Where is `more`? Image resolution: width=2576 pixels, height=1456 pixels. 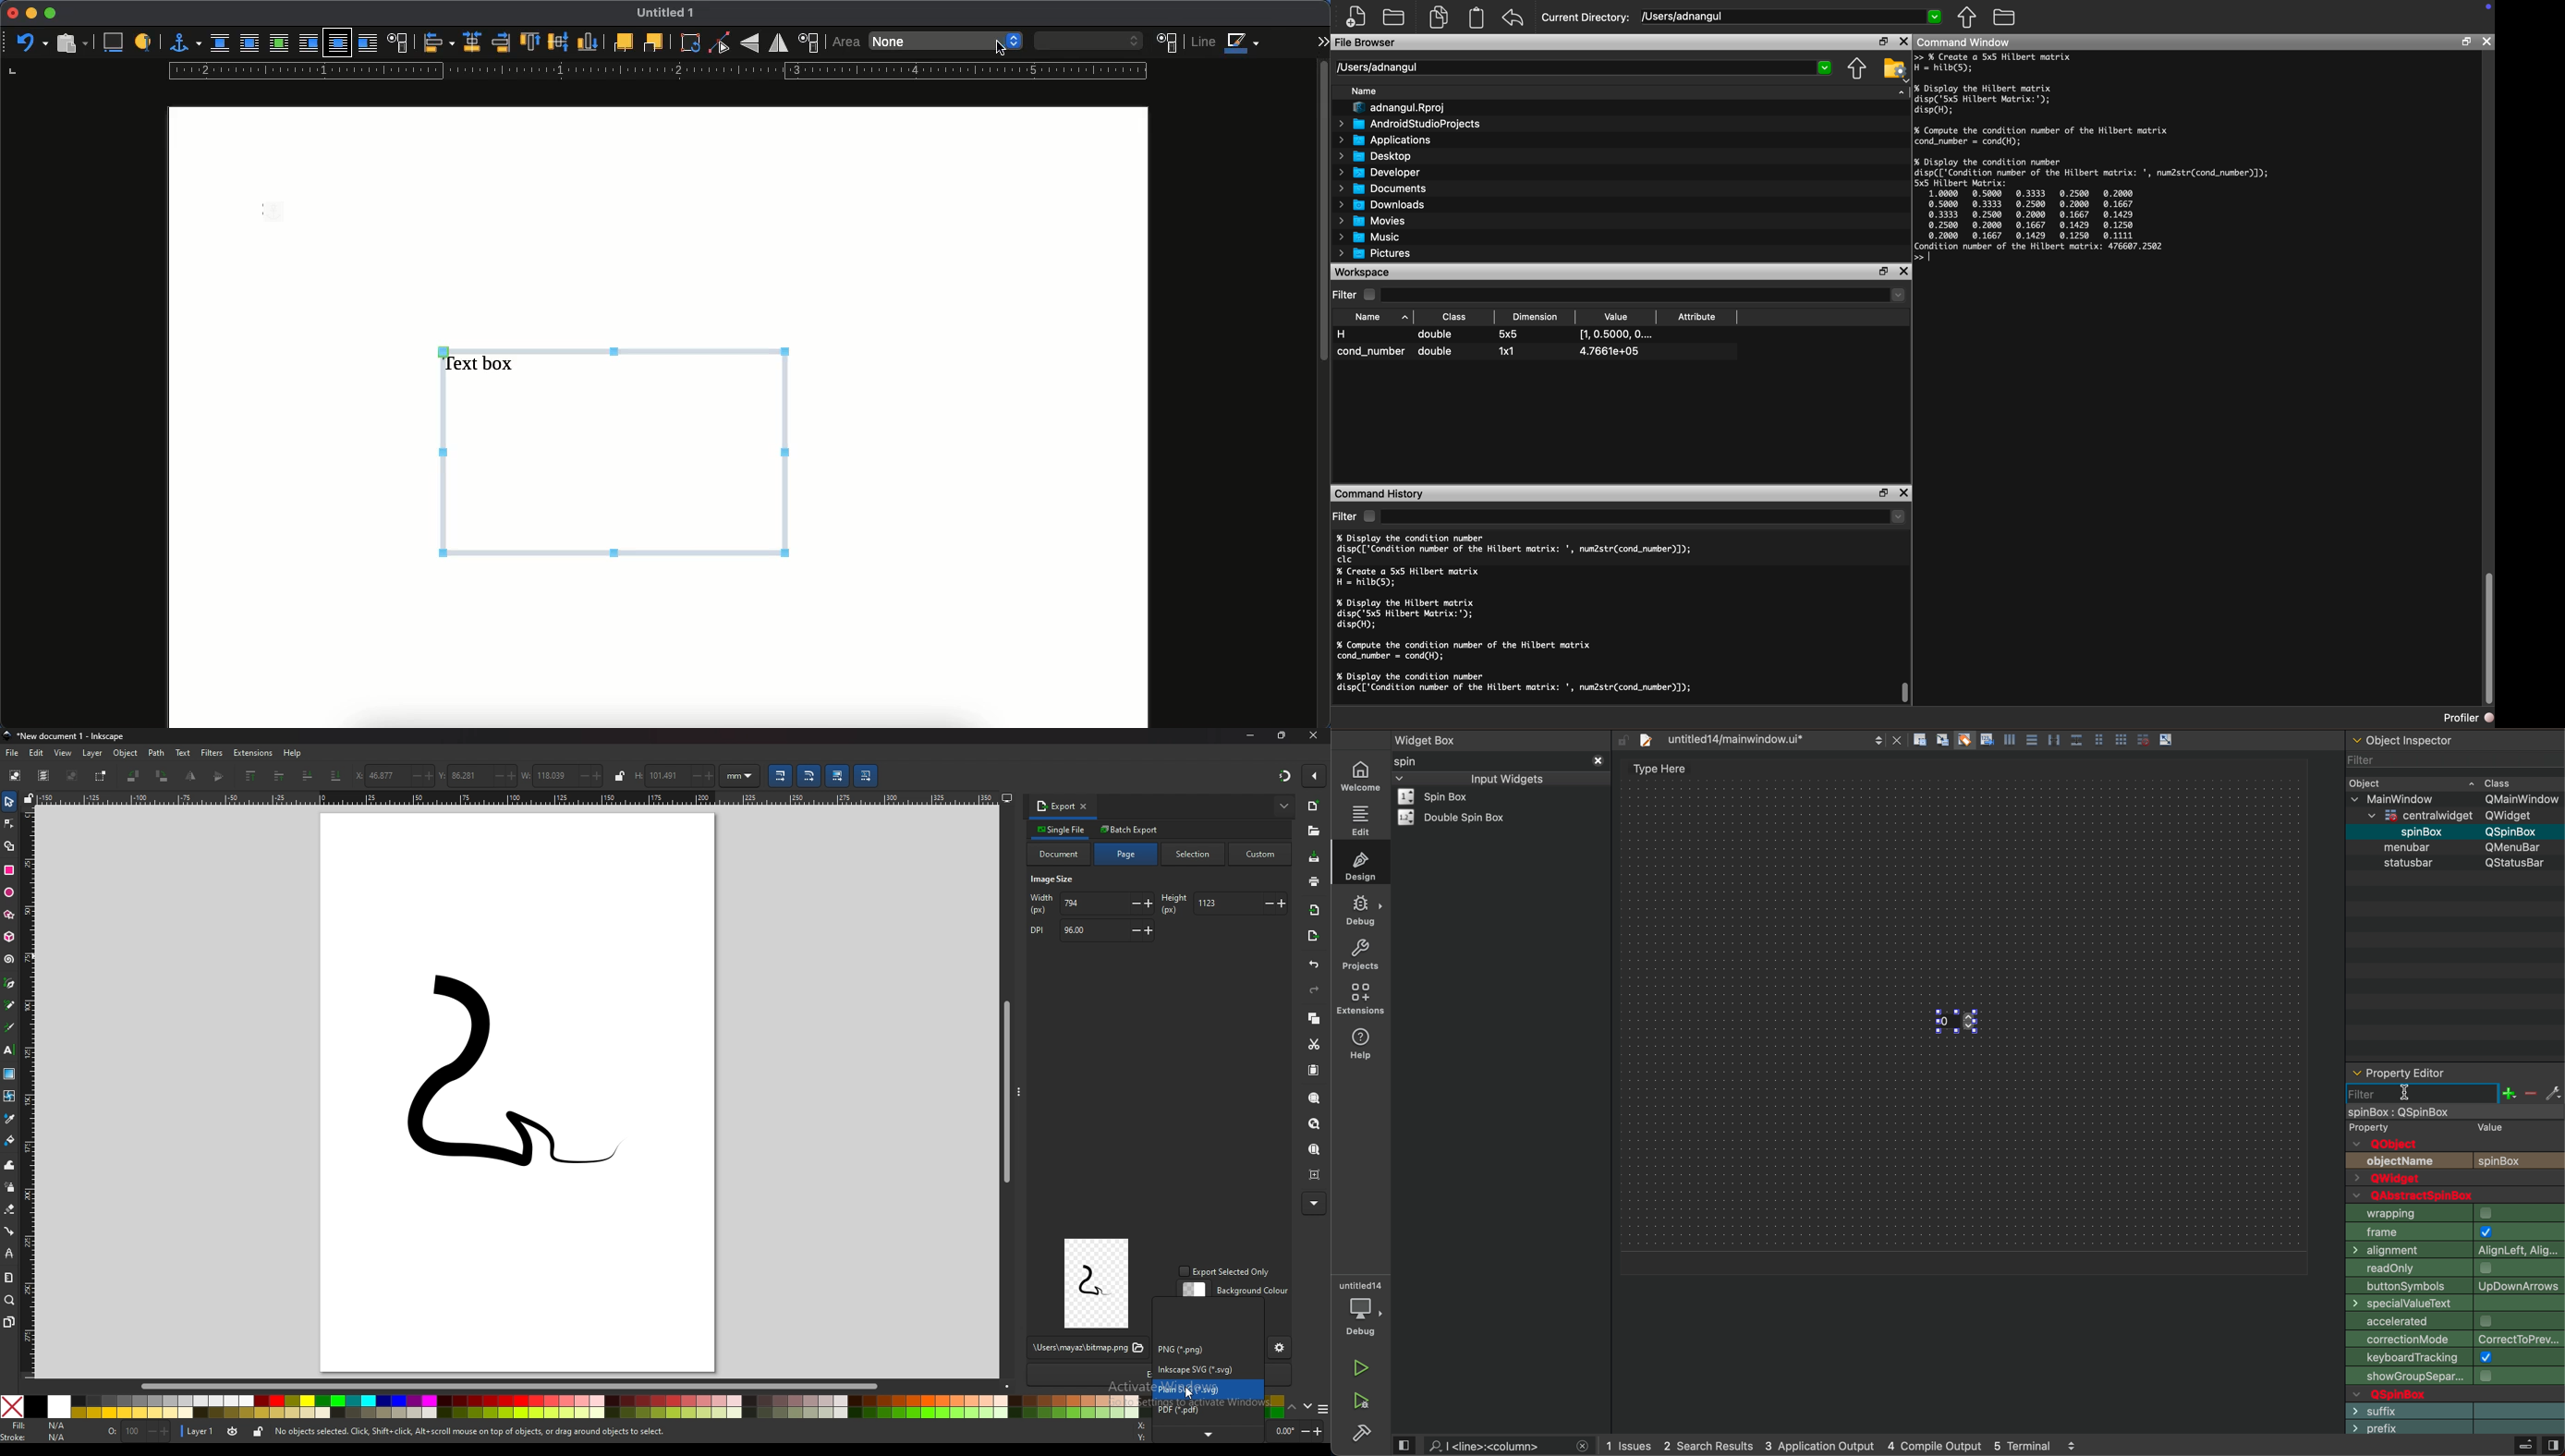 more is located at coordinates (1209, 1435).